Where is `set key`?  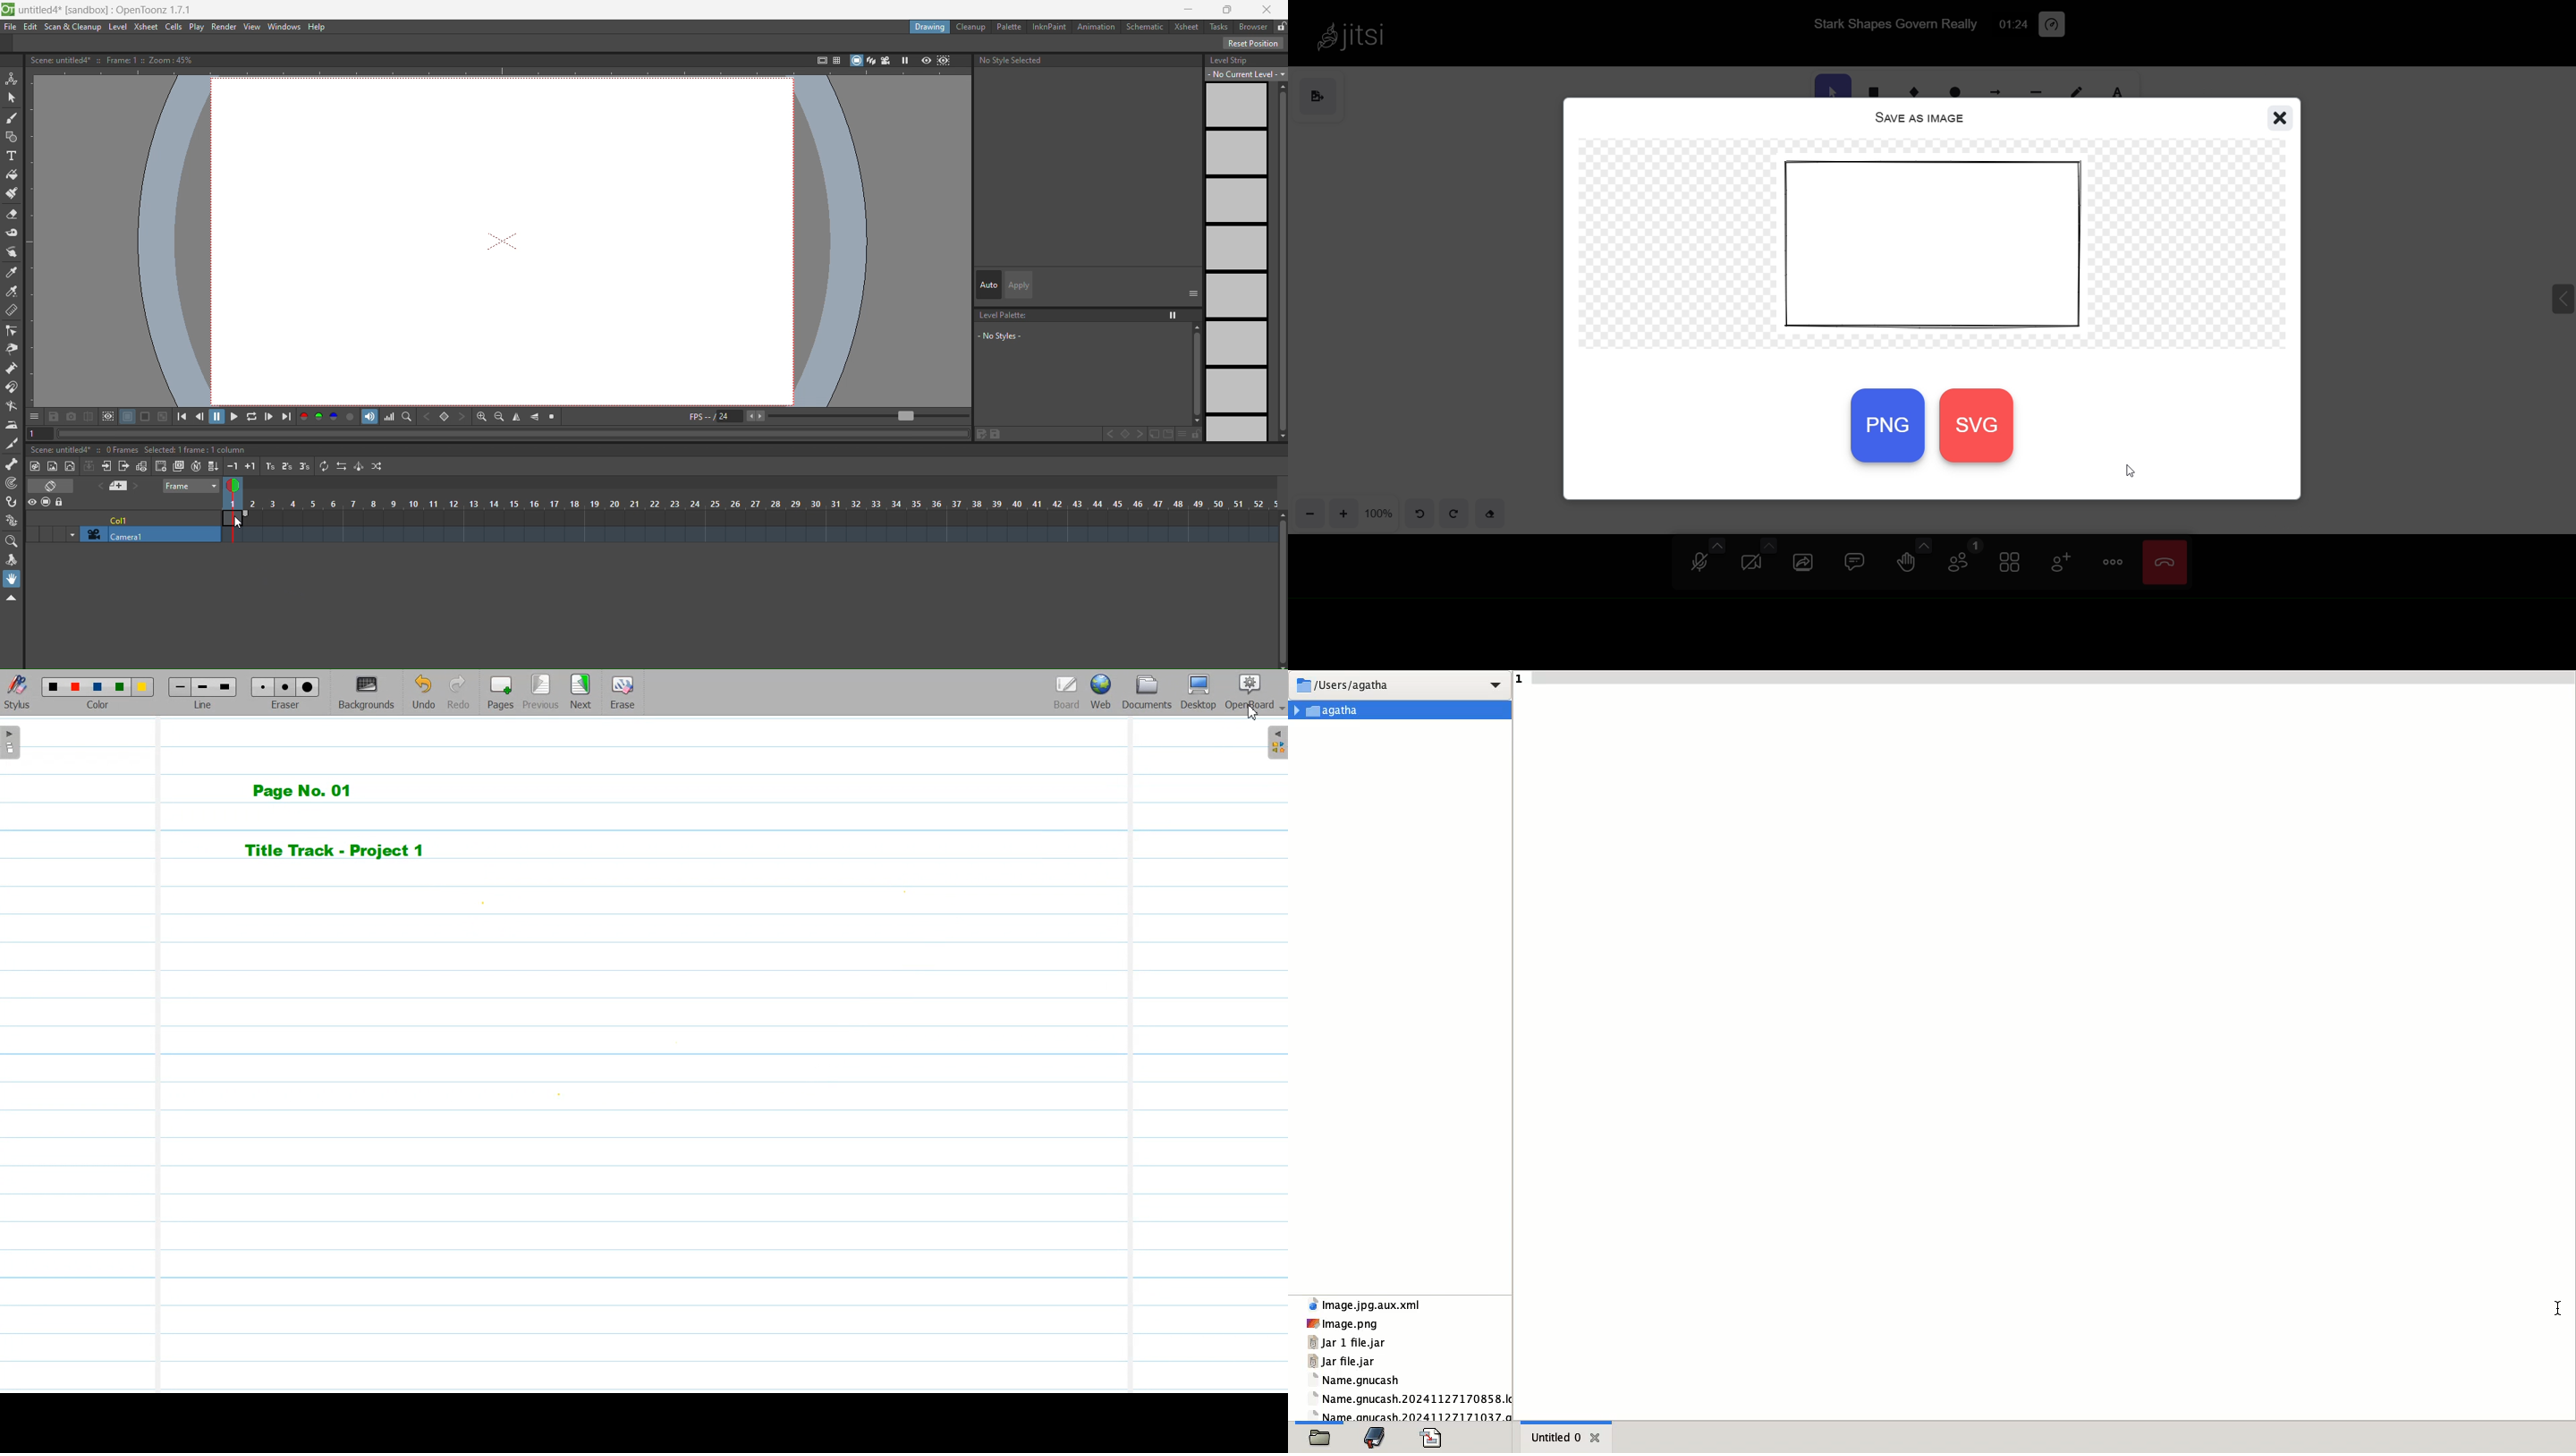 set key is located at coordinates (1124, 434).